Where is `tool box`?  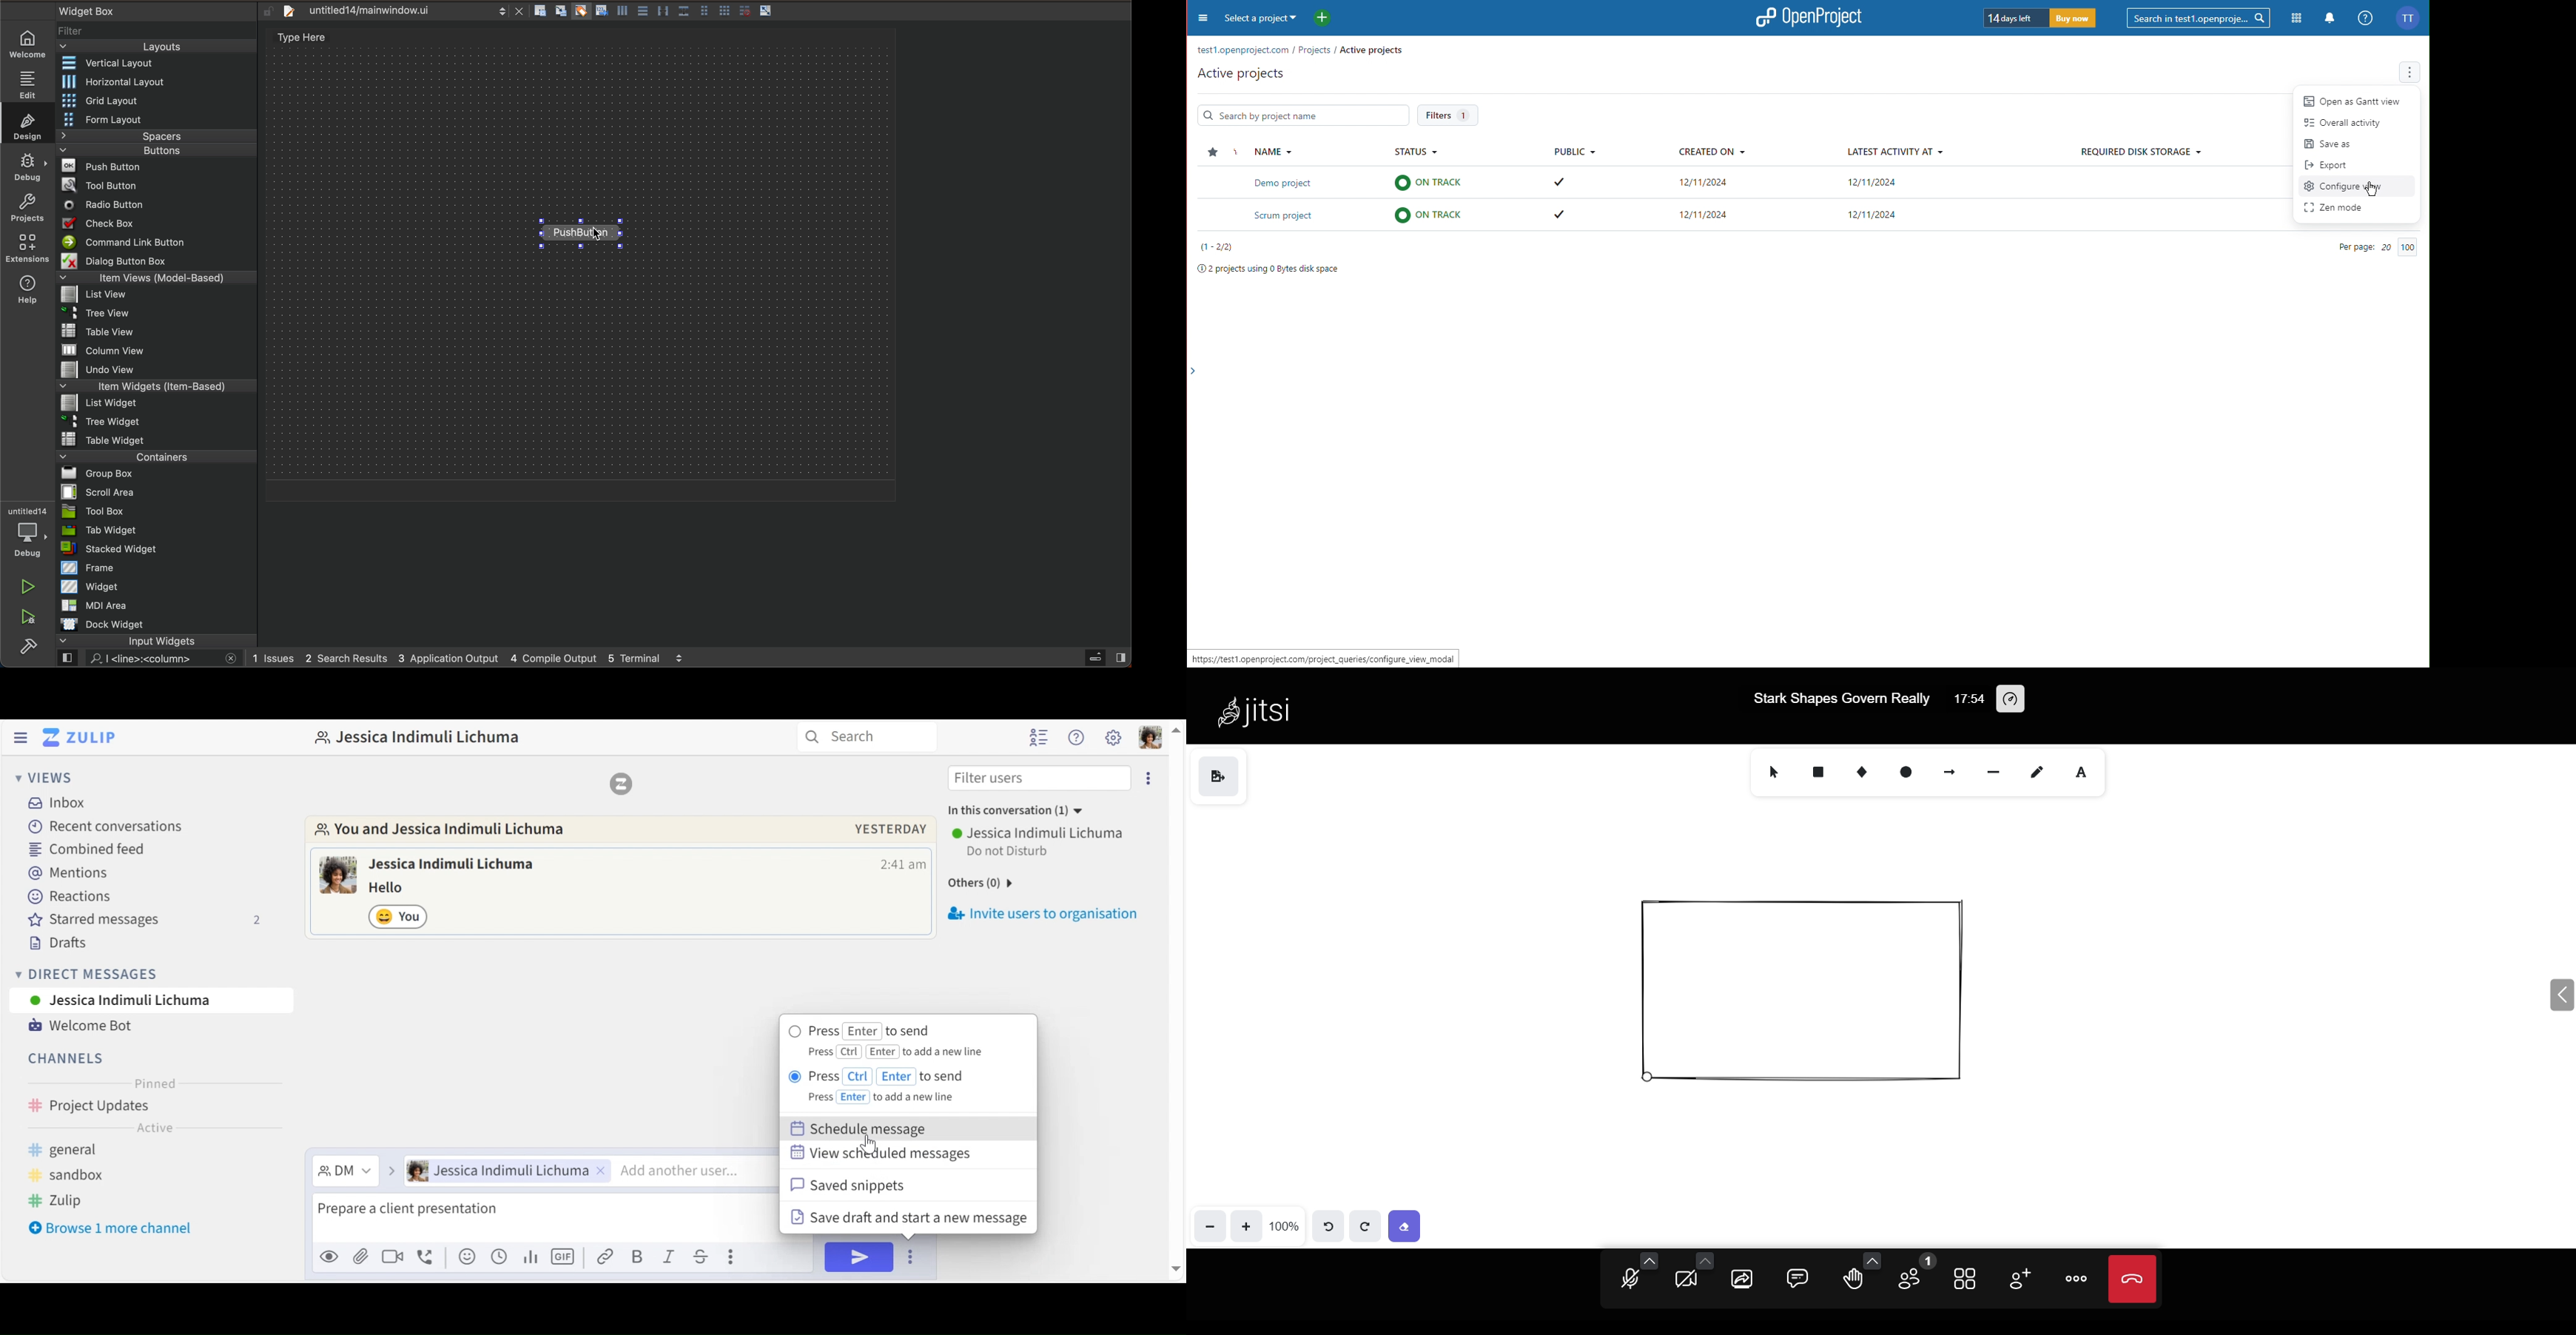
tool box is located at coordinates (160, 512).